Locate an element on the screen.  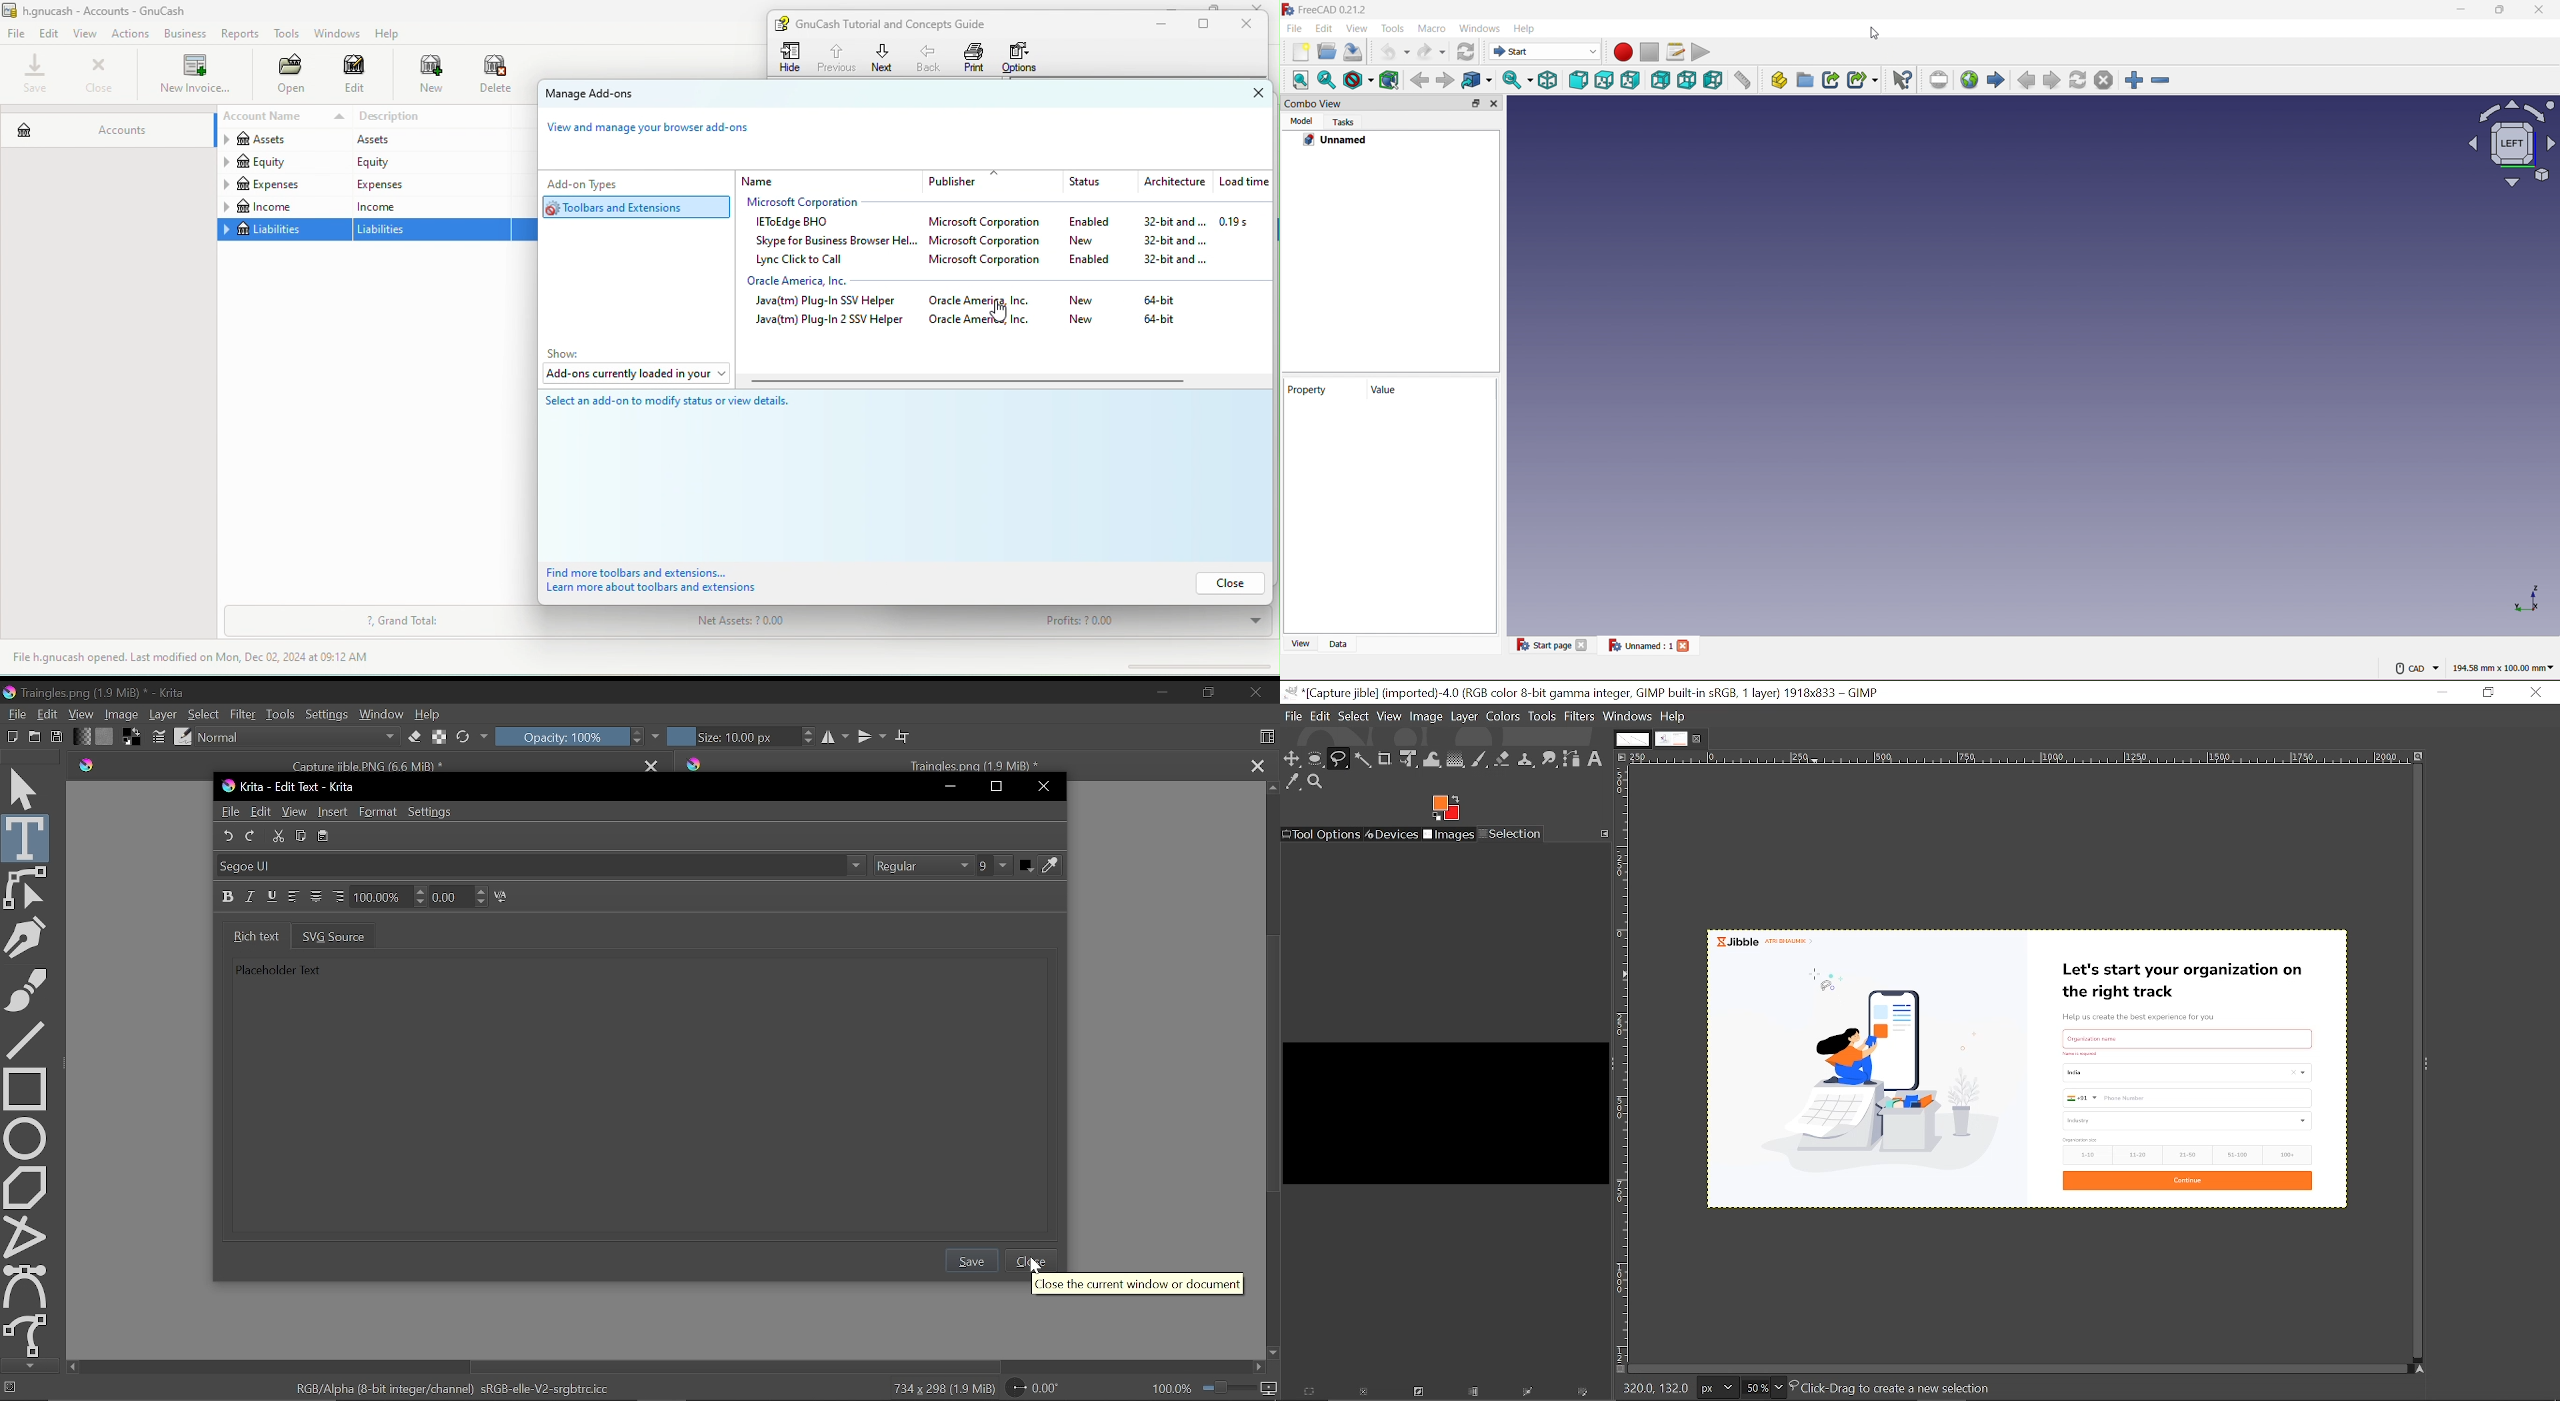
Zoom is located at coordinates (1240, 1390).